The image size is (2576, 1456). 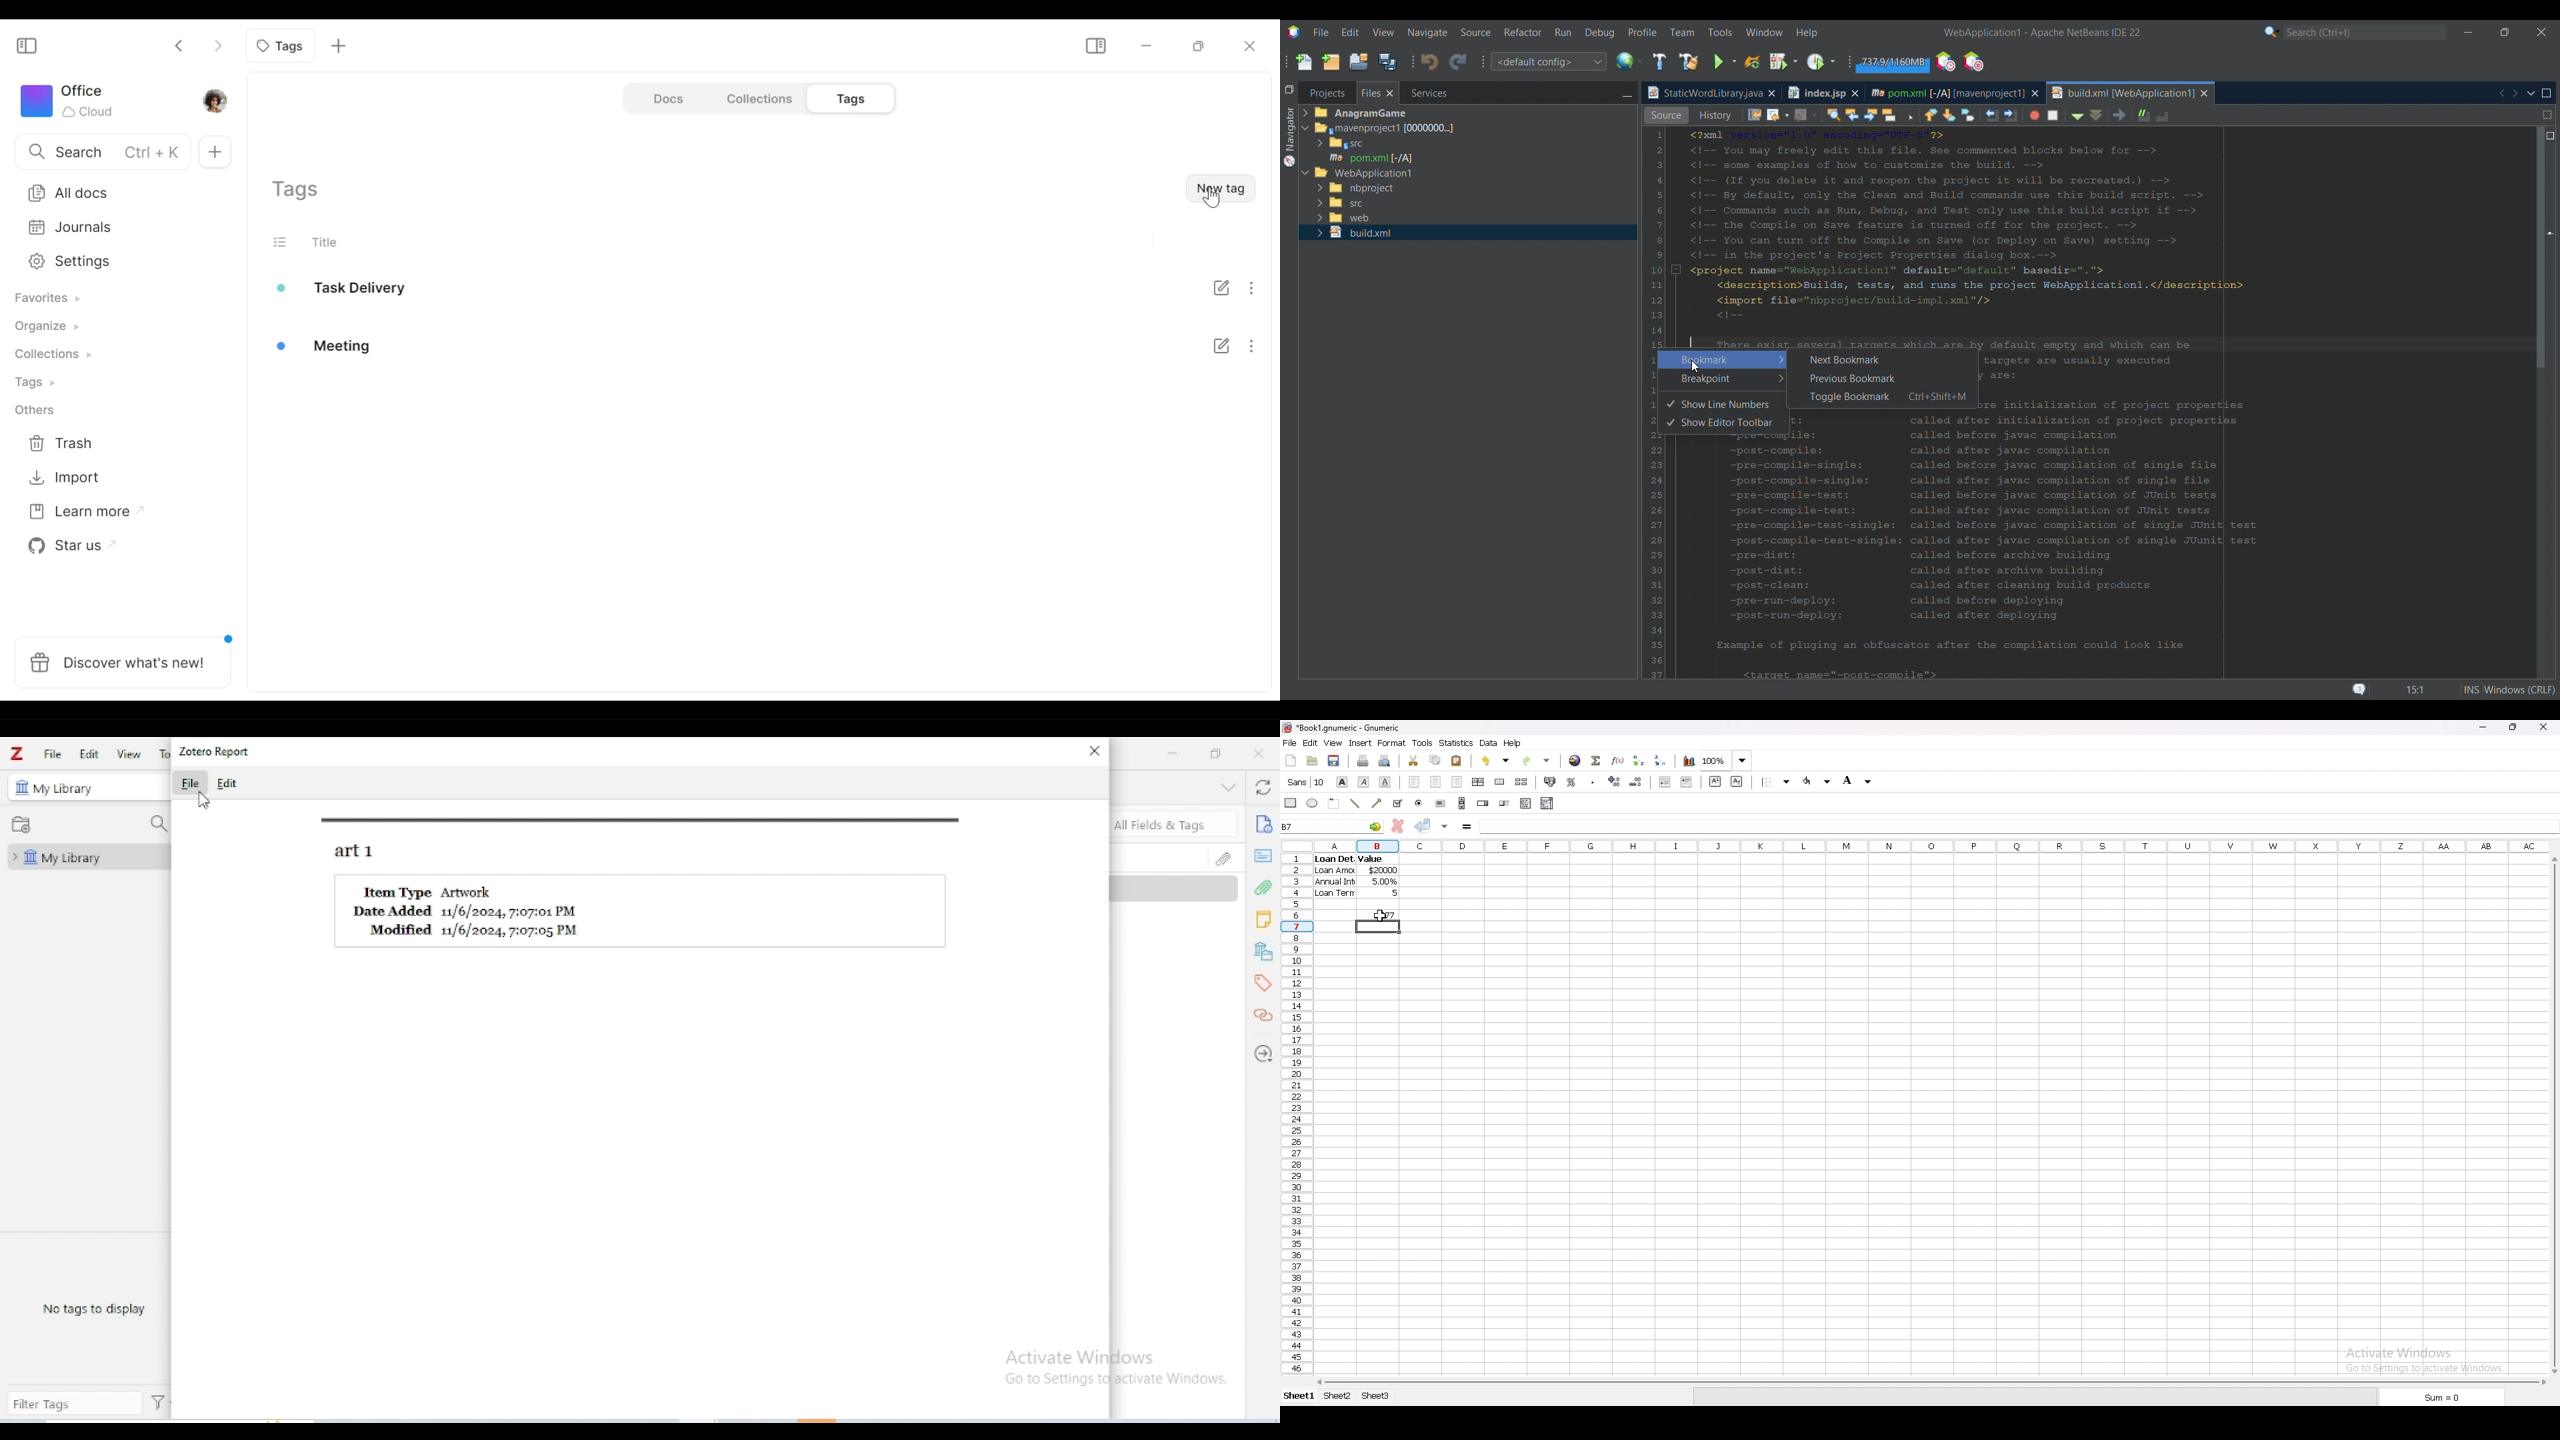 What do you see at coordinates (2554, 1114) in the screenshot?
I see `scroll bar` at bounding box center [2554, 1114].